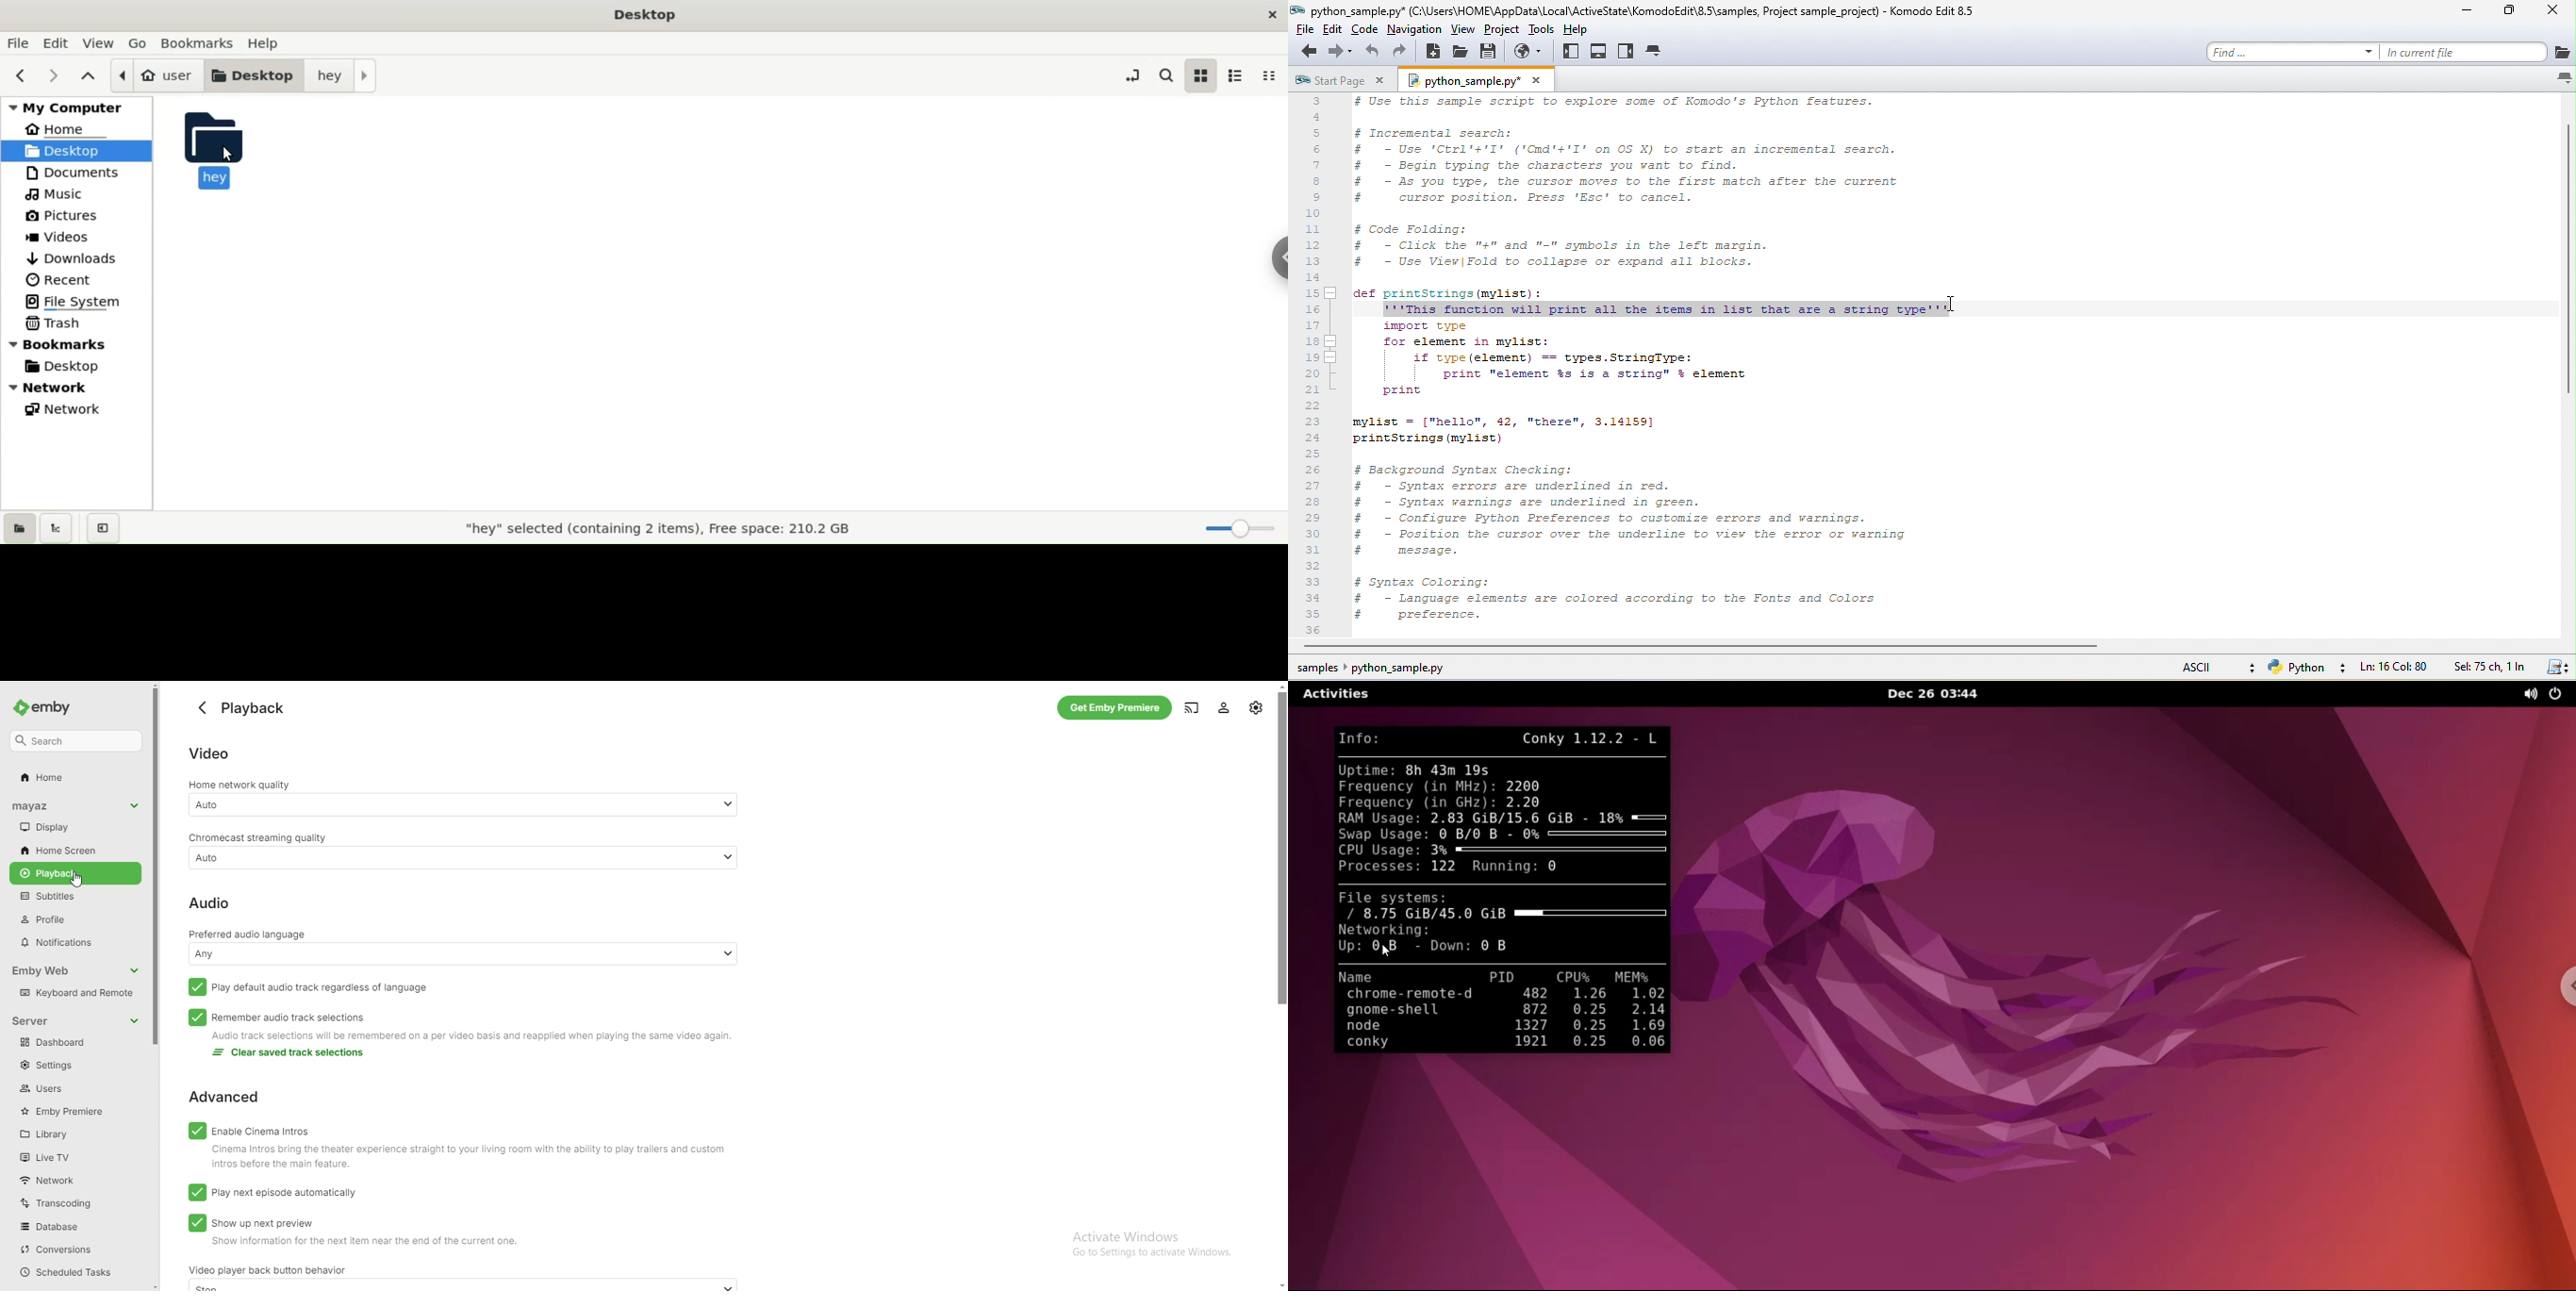 Image resolution: width=2576 pixels, height=1316 pixels. Describe the element at coordinates (241, 785) in the screenshot. I see `home network quality` at that location.